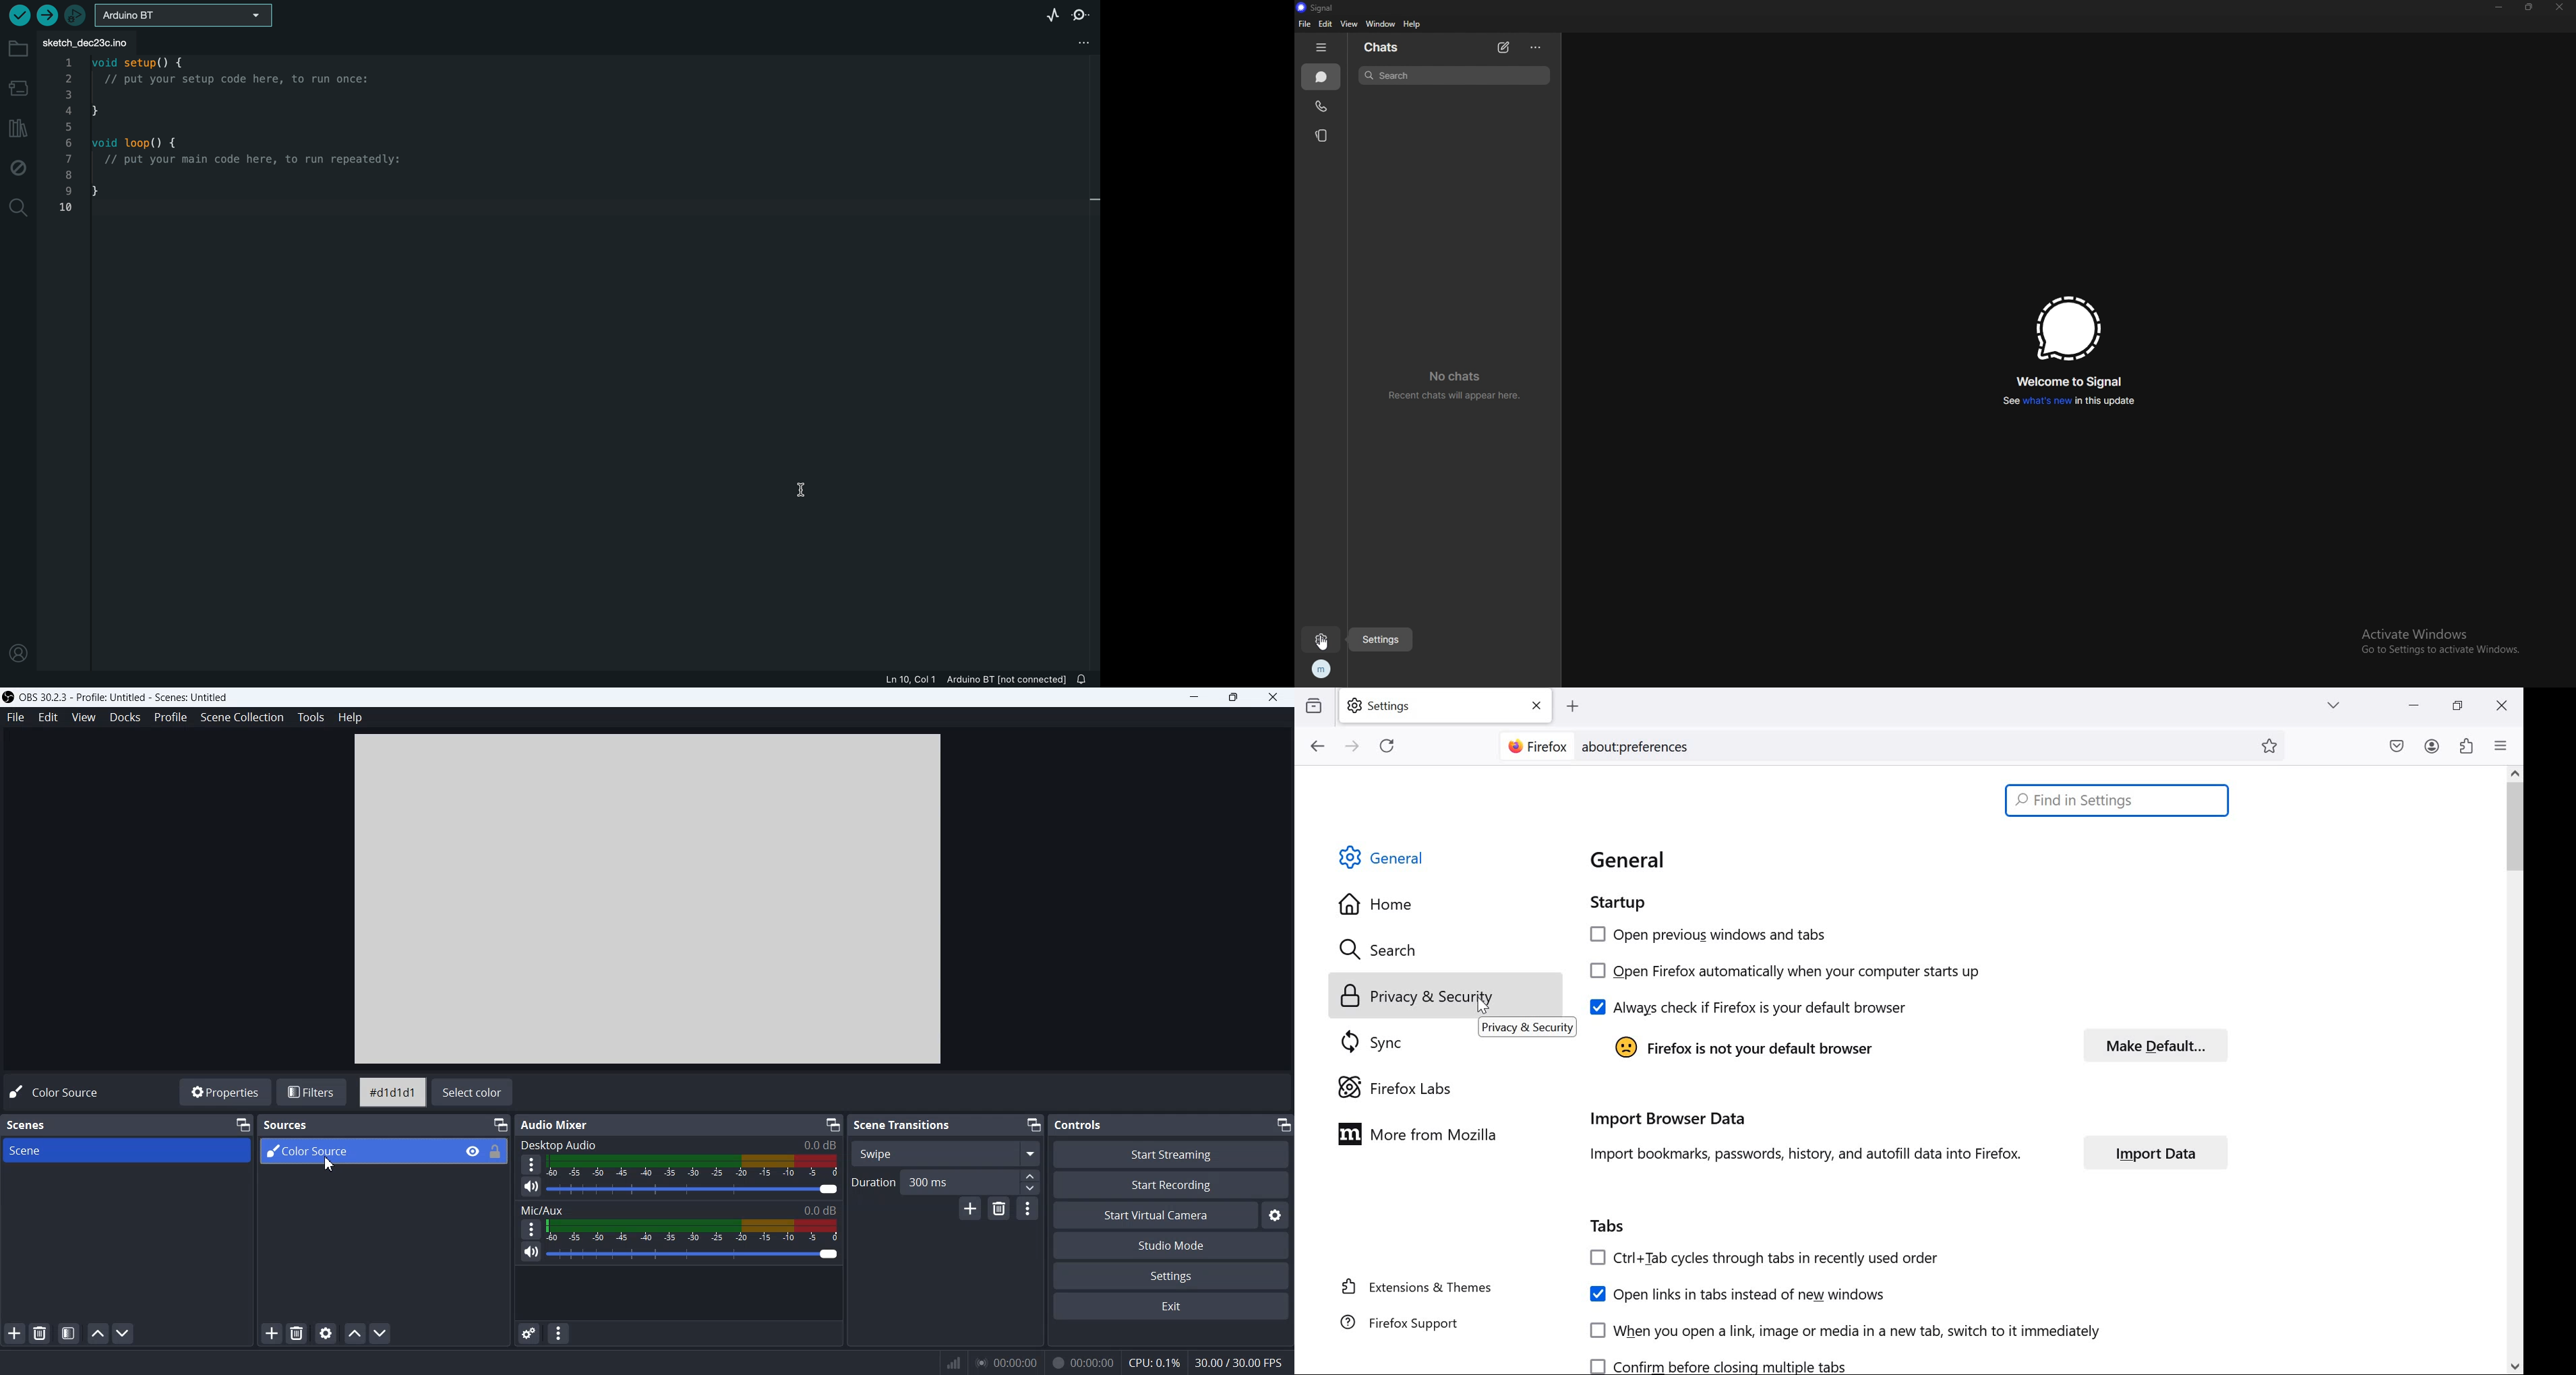 This screenshot has height=1400, width=2576. What do you see at coordinates (473, 1151) in the screenshot?
I see `Eye` at bounding box center [473, 1151].